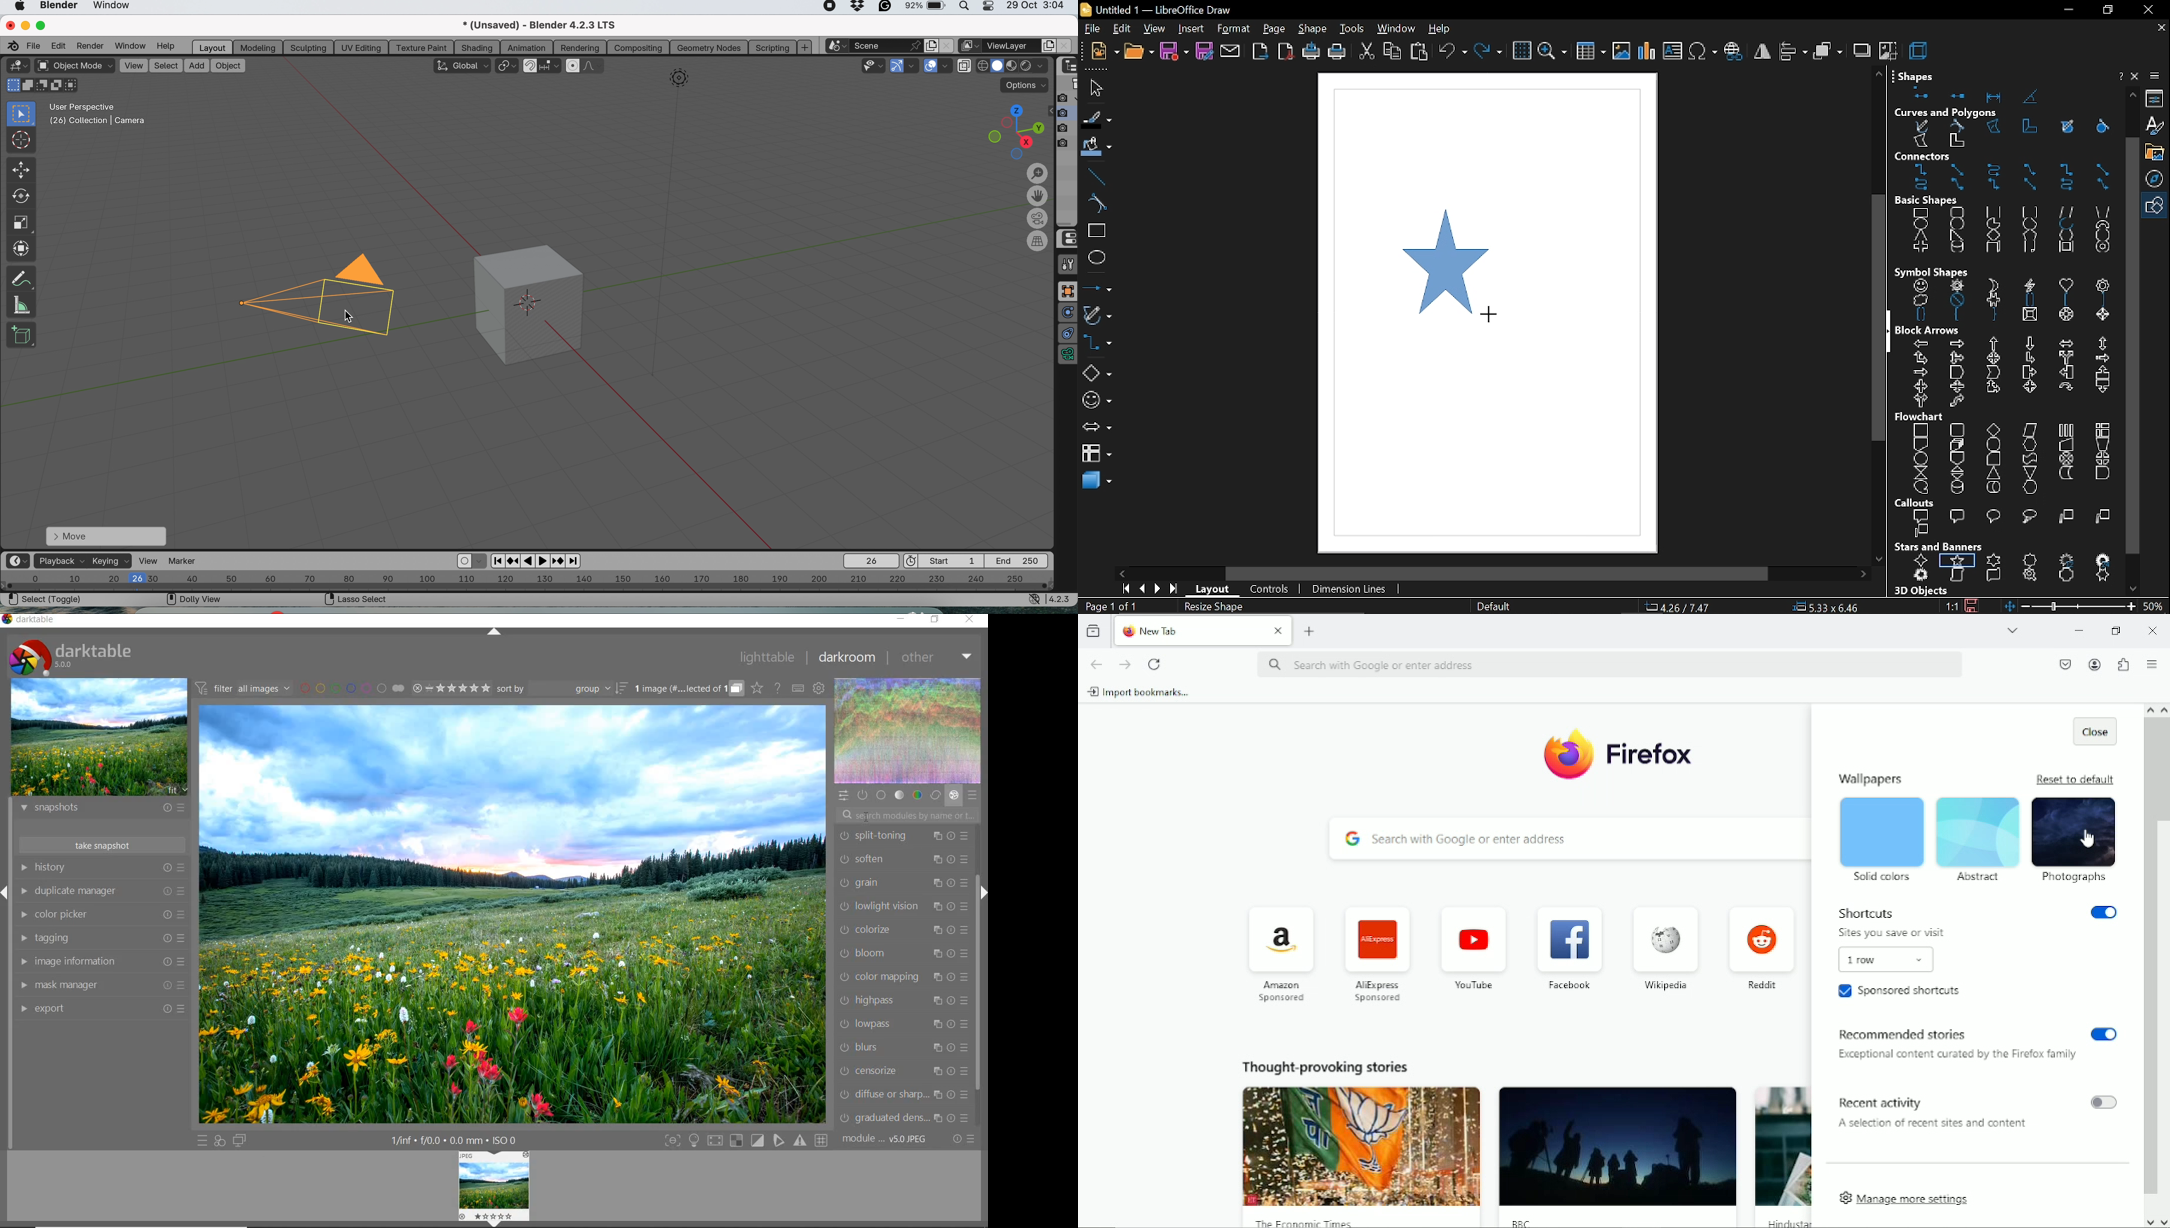 This screenshot has width=2184, height=1232. What do you see at coordinates (1880, 559) in the screenshot?
I see `move down ` at bounding box center [1880, 559].